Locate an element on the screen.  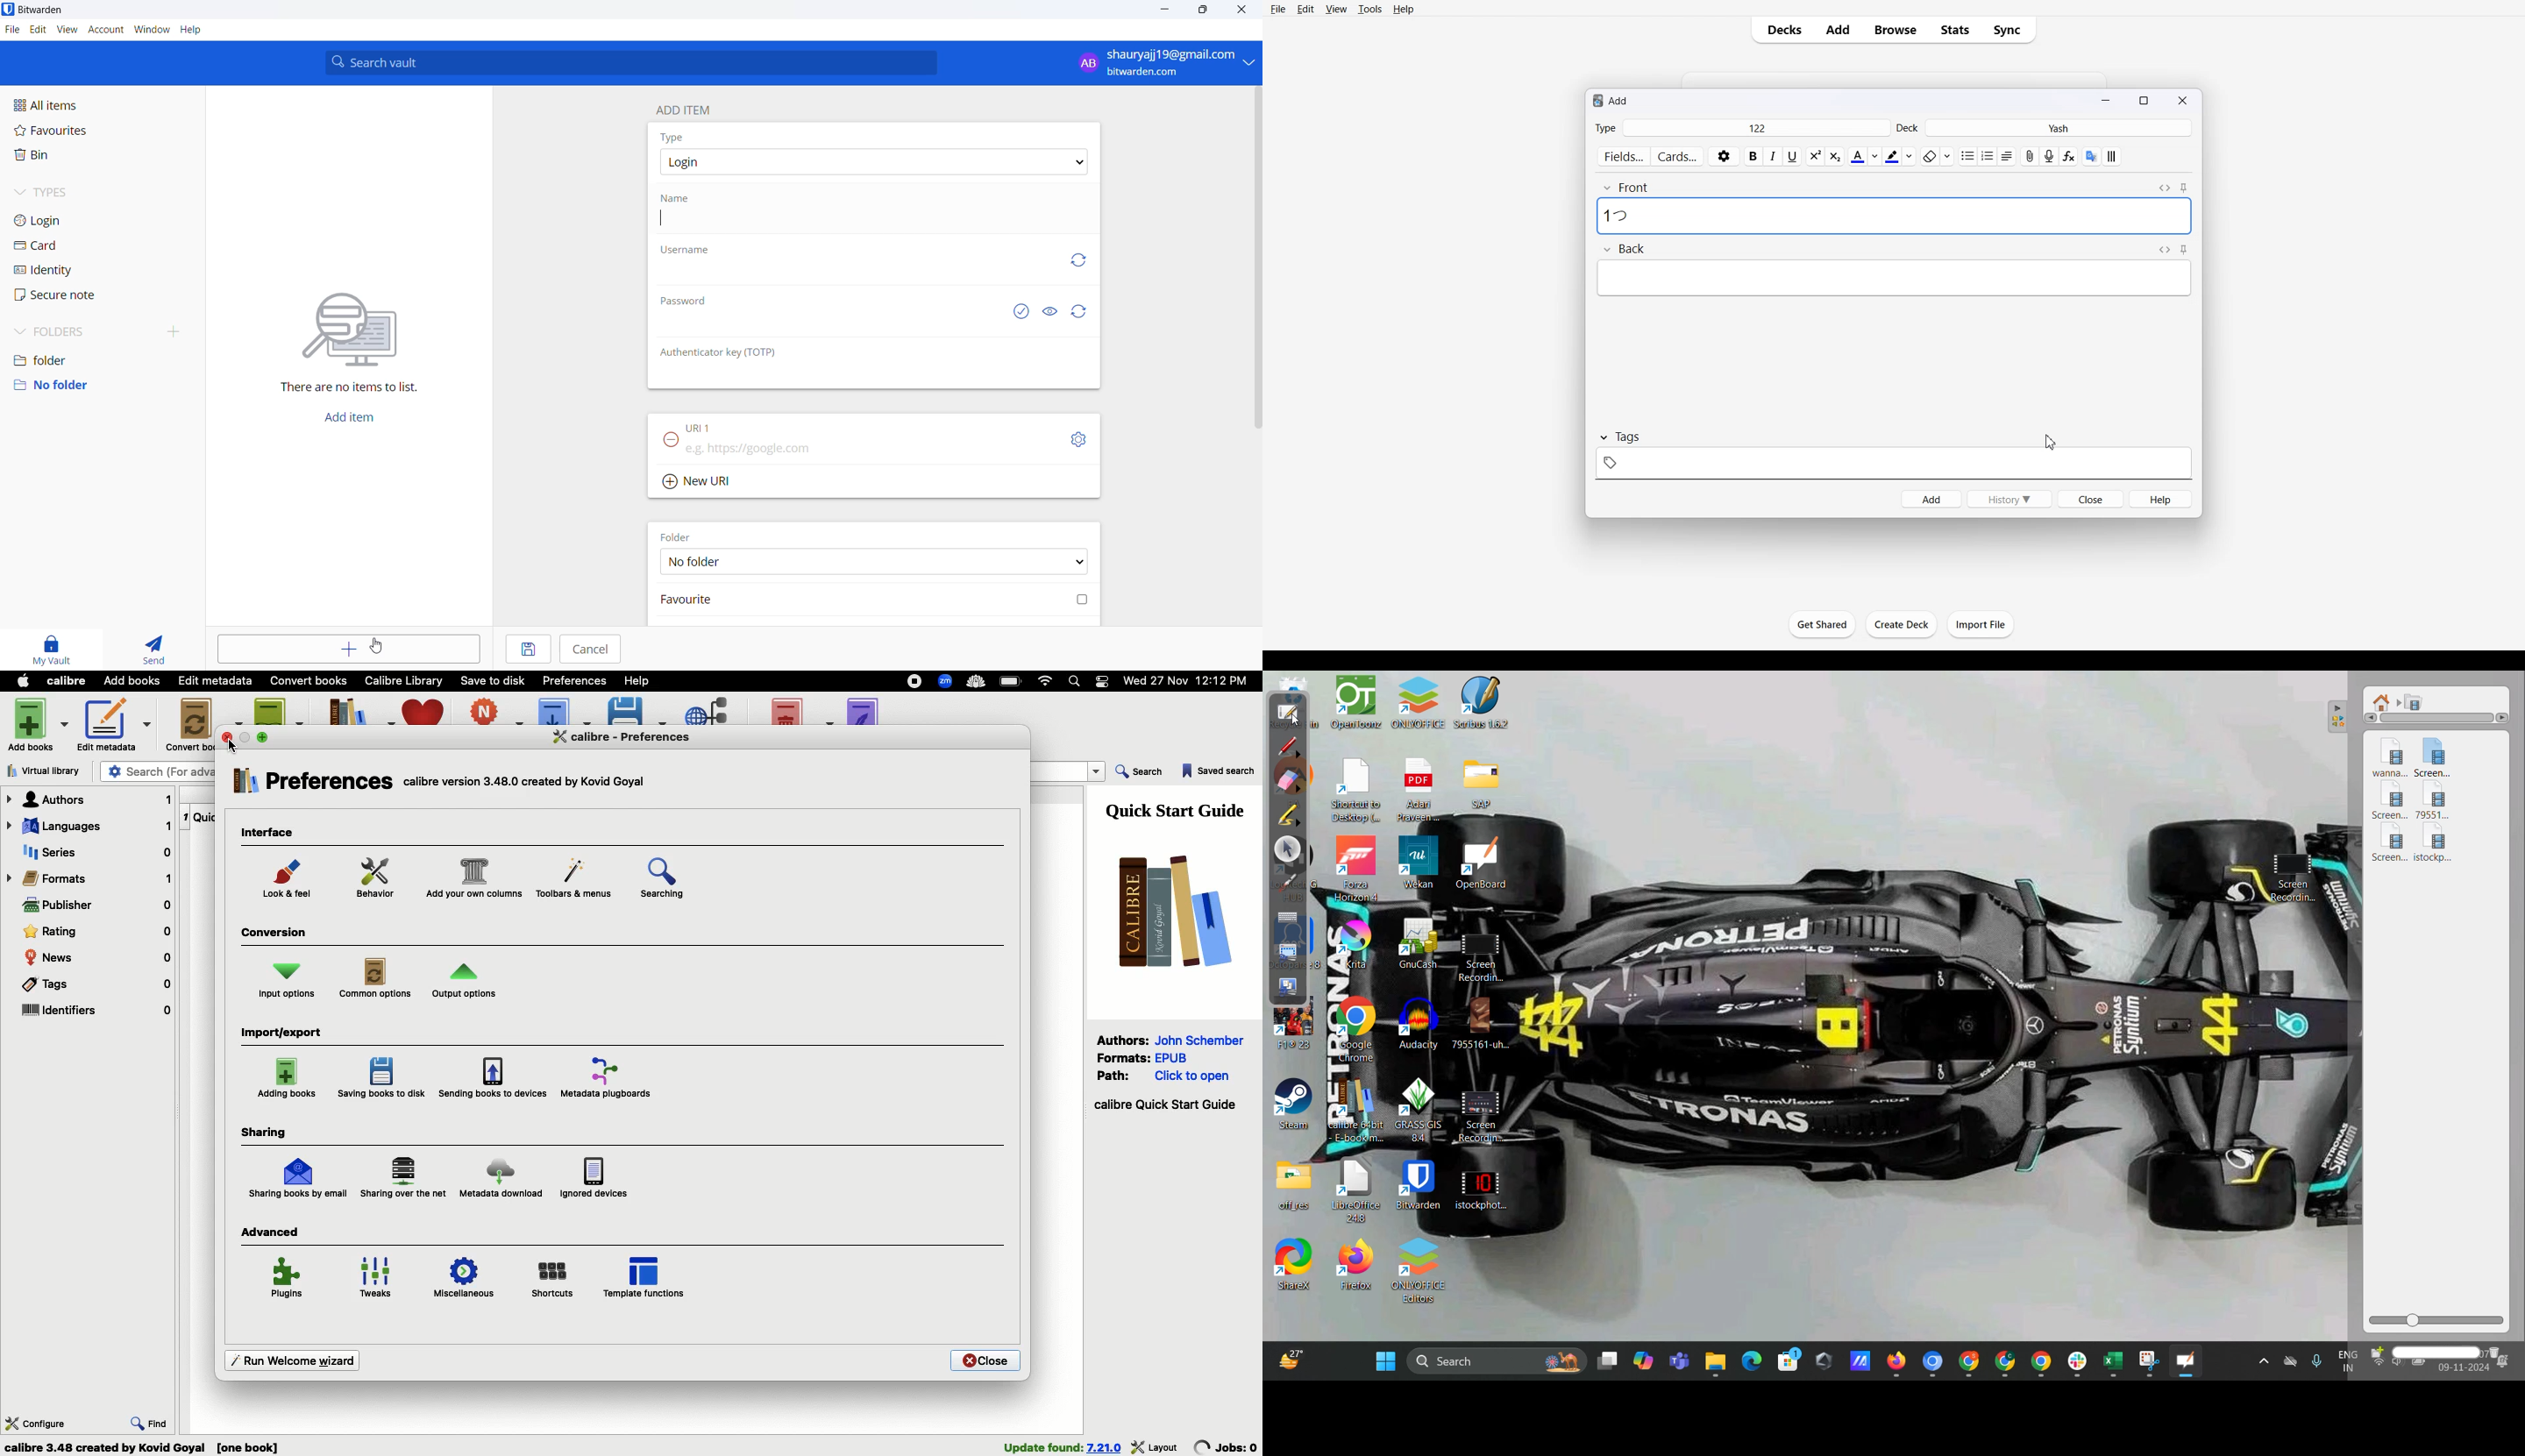
Help is located at coordinates (636, 679).